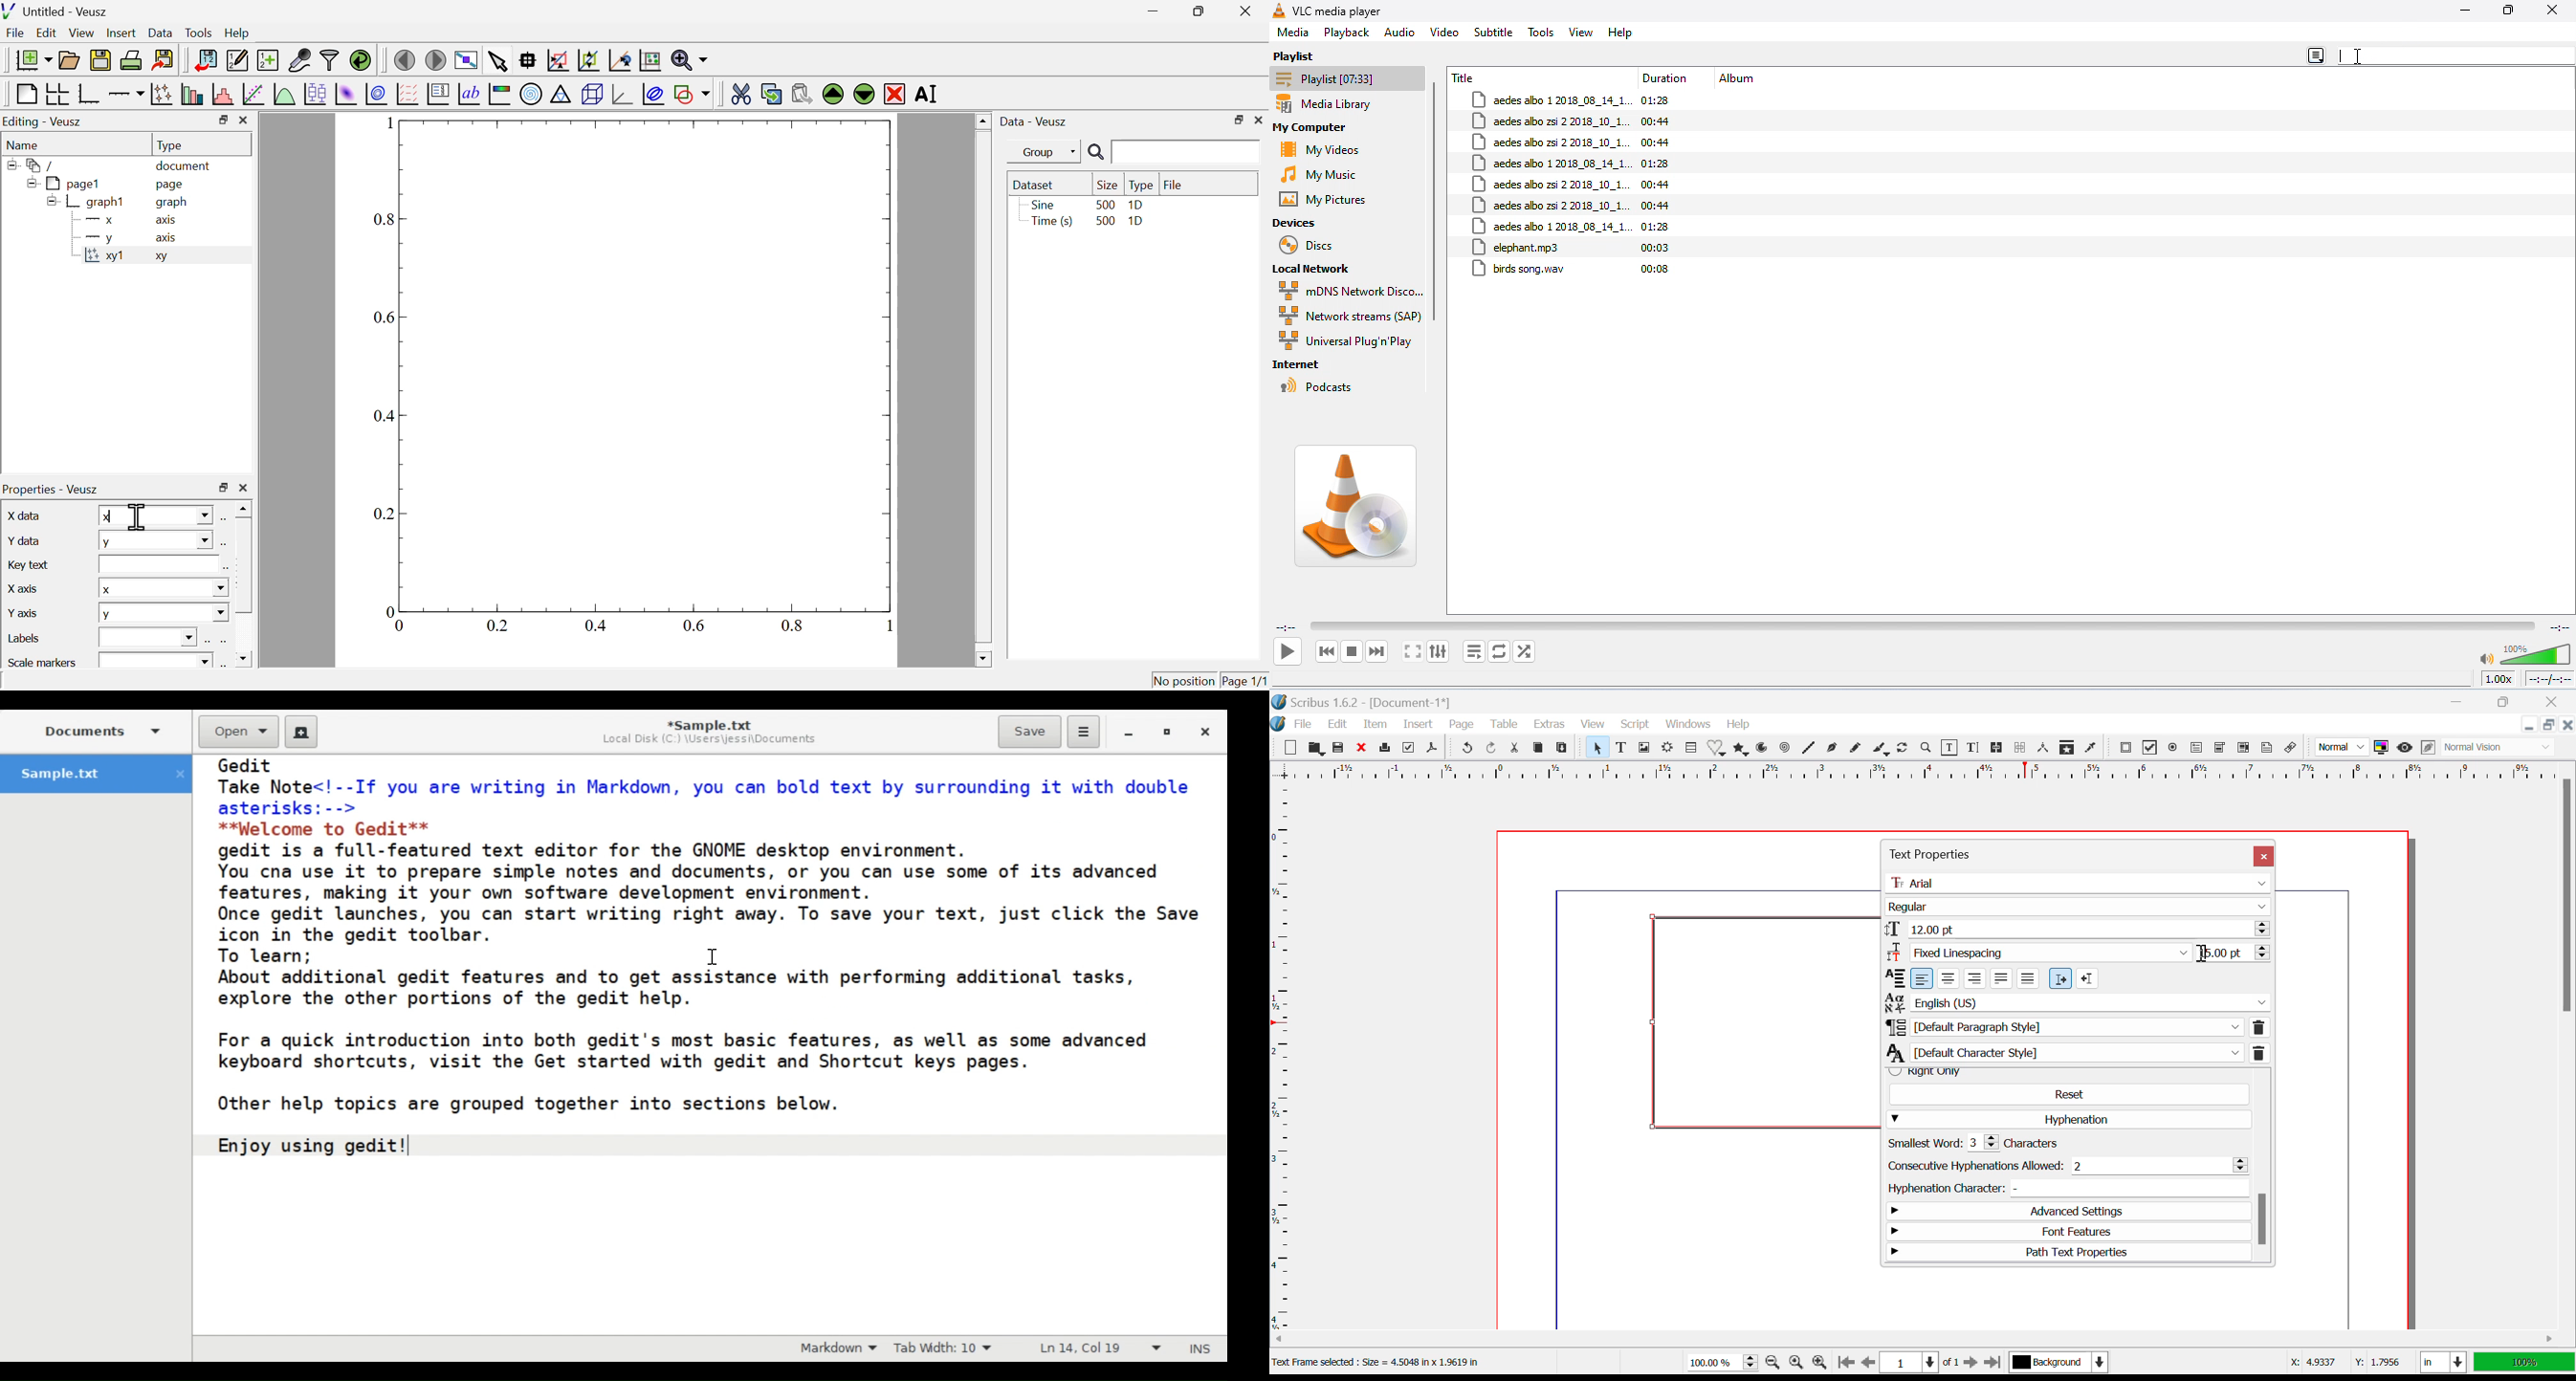 Image resolution: width=2576 pixels, height=1400 pixels. I want to click on aedes albo zsi 2 2018_08_10_1 , so click(1552, 121).